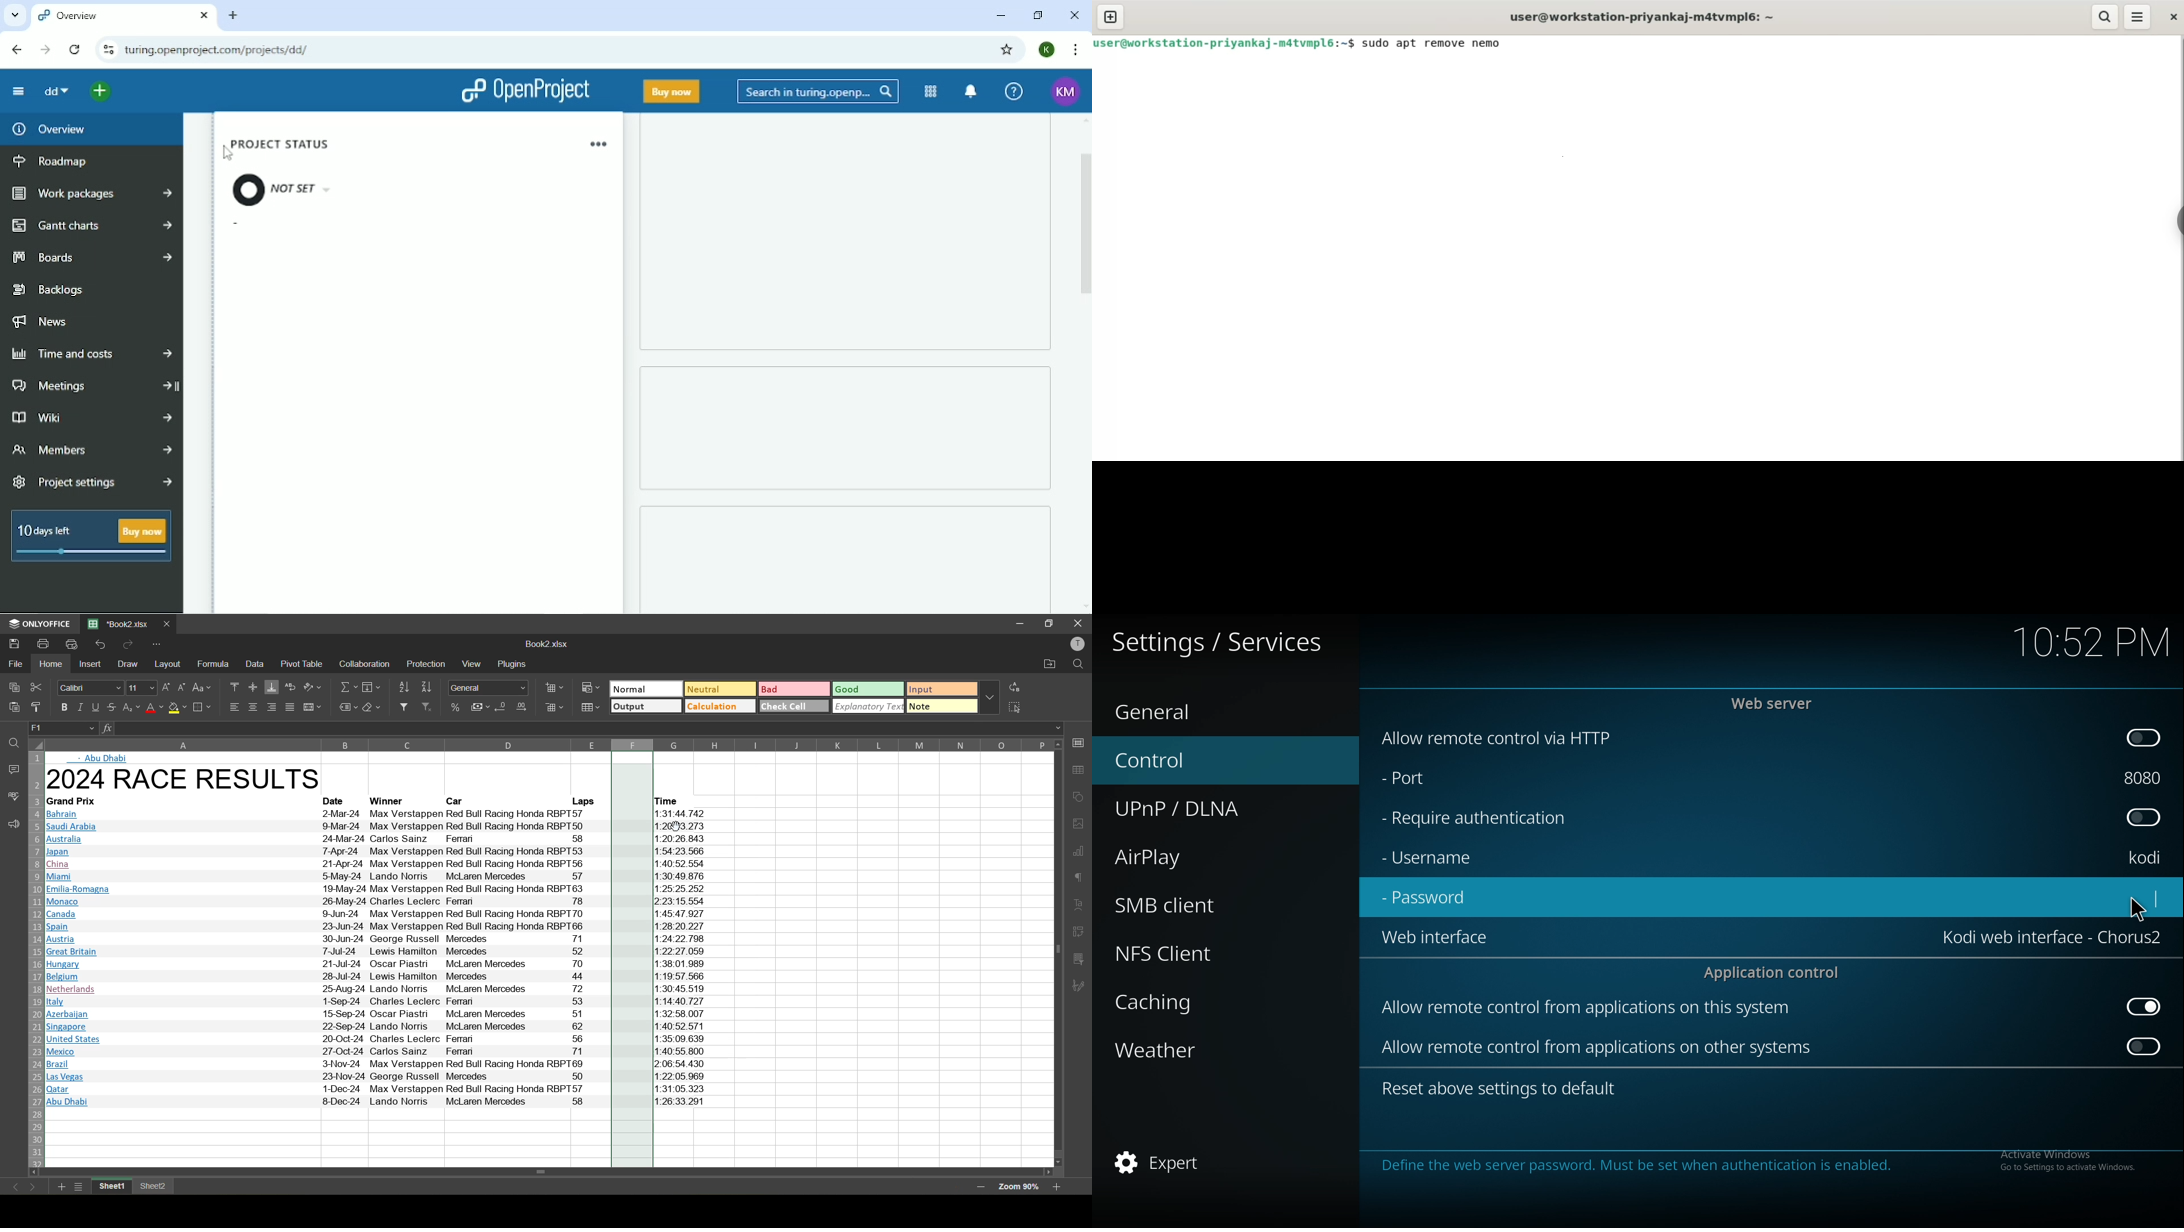  Describe the element at coordinates (62, 707) in the screenshot. I see `bold` at that location.